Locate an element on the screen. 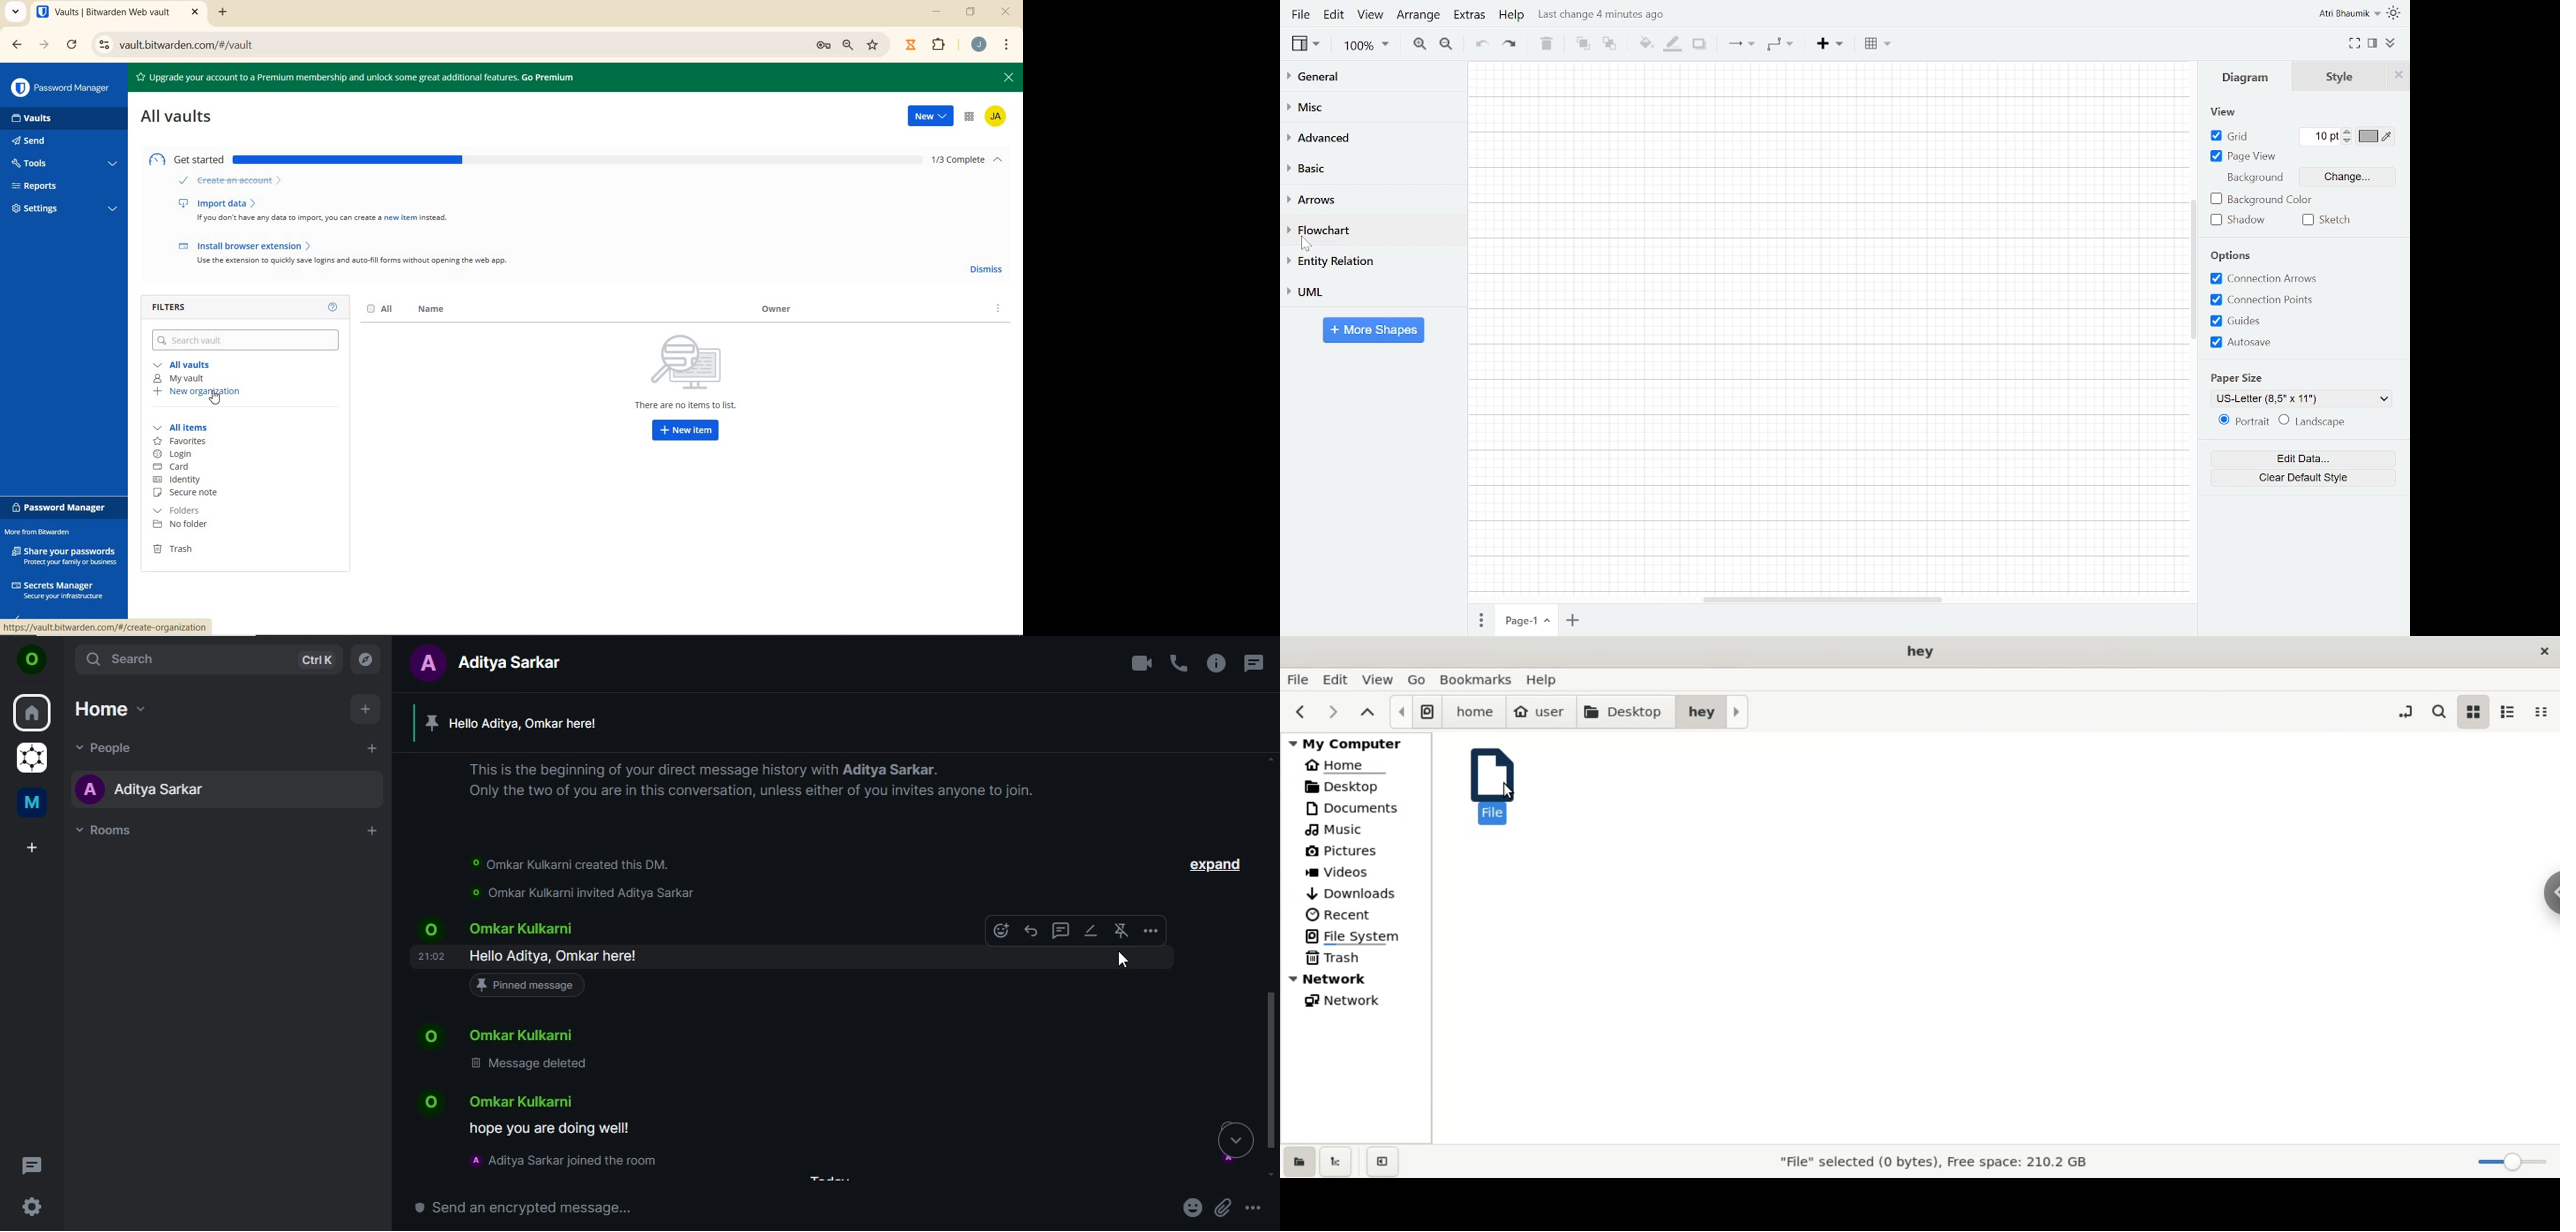 This screenshot has width=2576, height=1232. View is located at coordinates (1306, 45).